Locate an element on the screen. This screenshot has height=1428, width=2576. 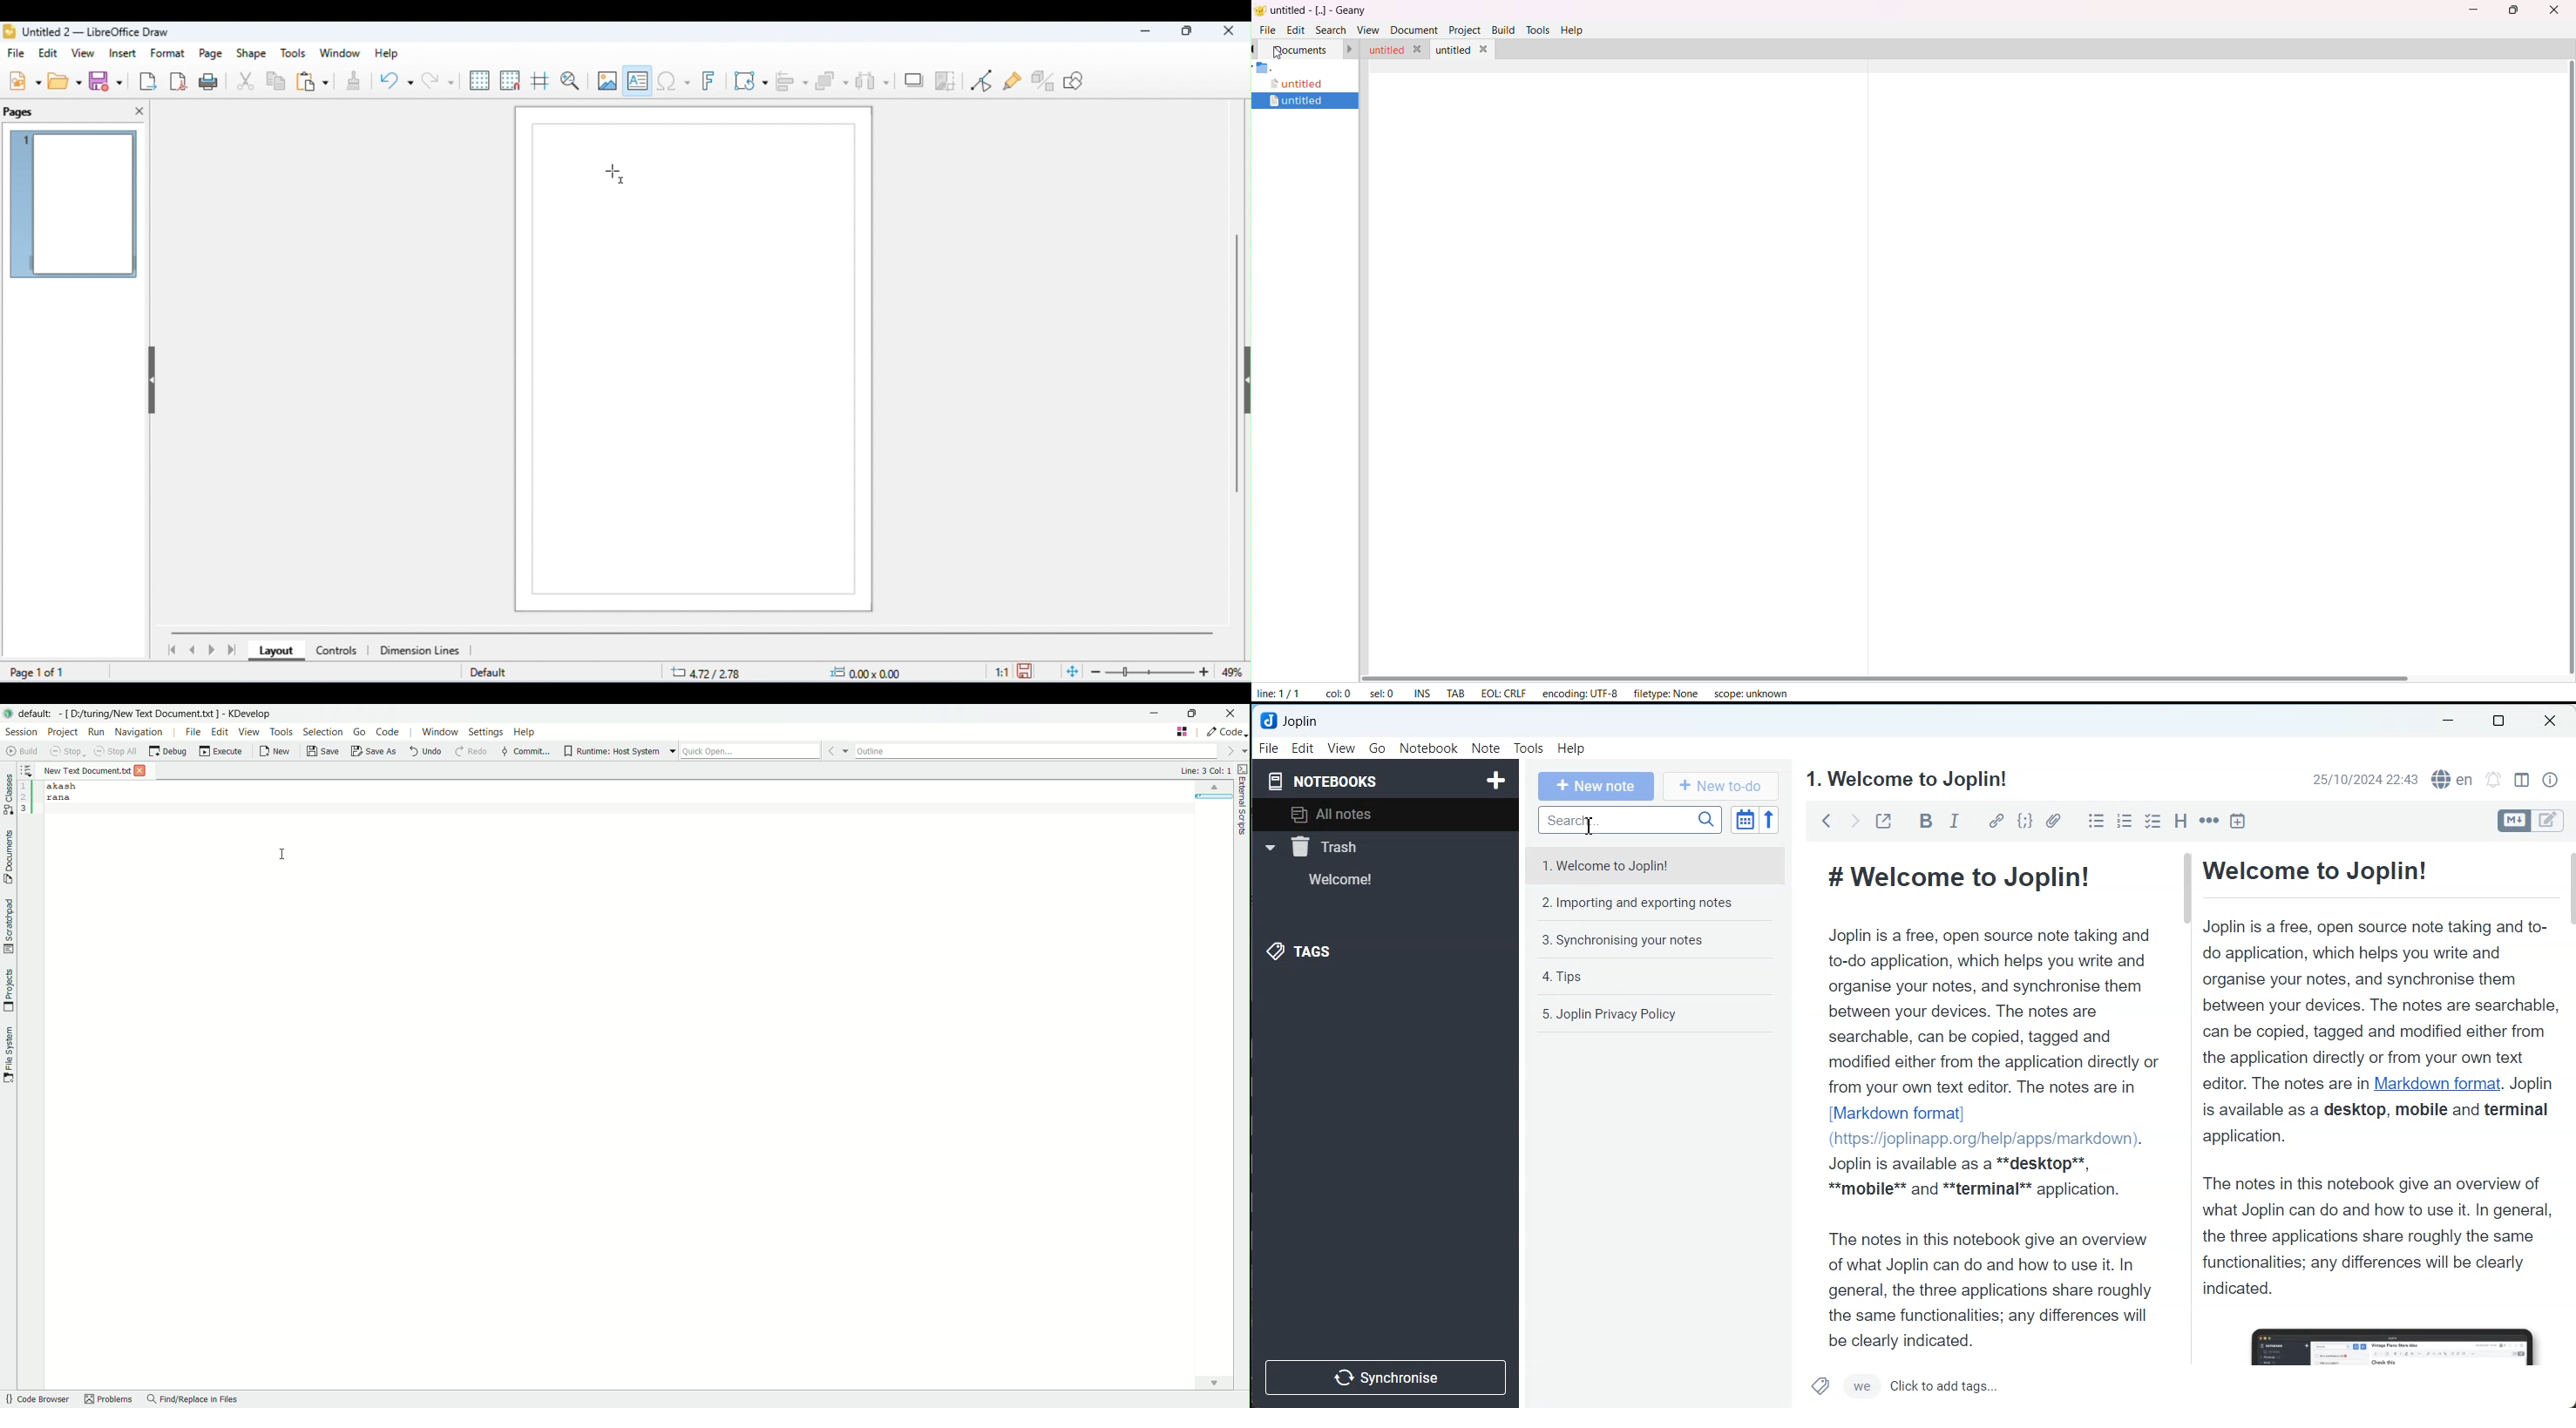
Tags is located at coordinates (1821, 1386).